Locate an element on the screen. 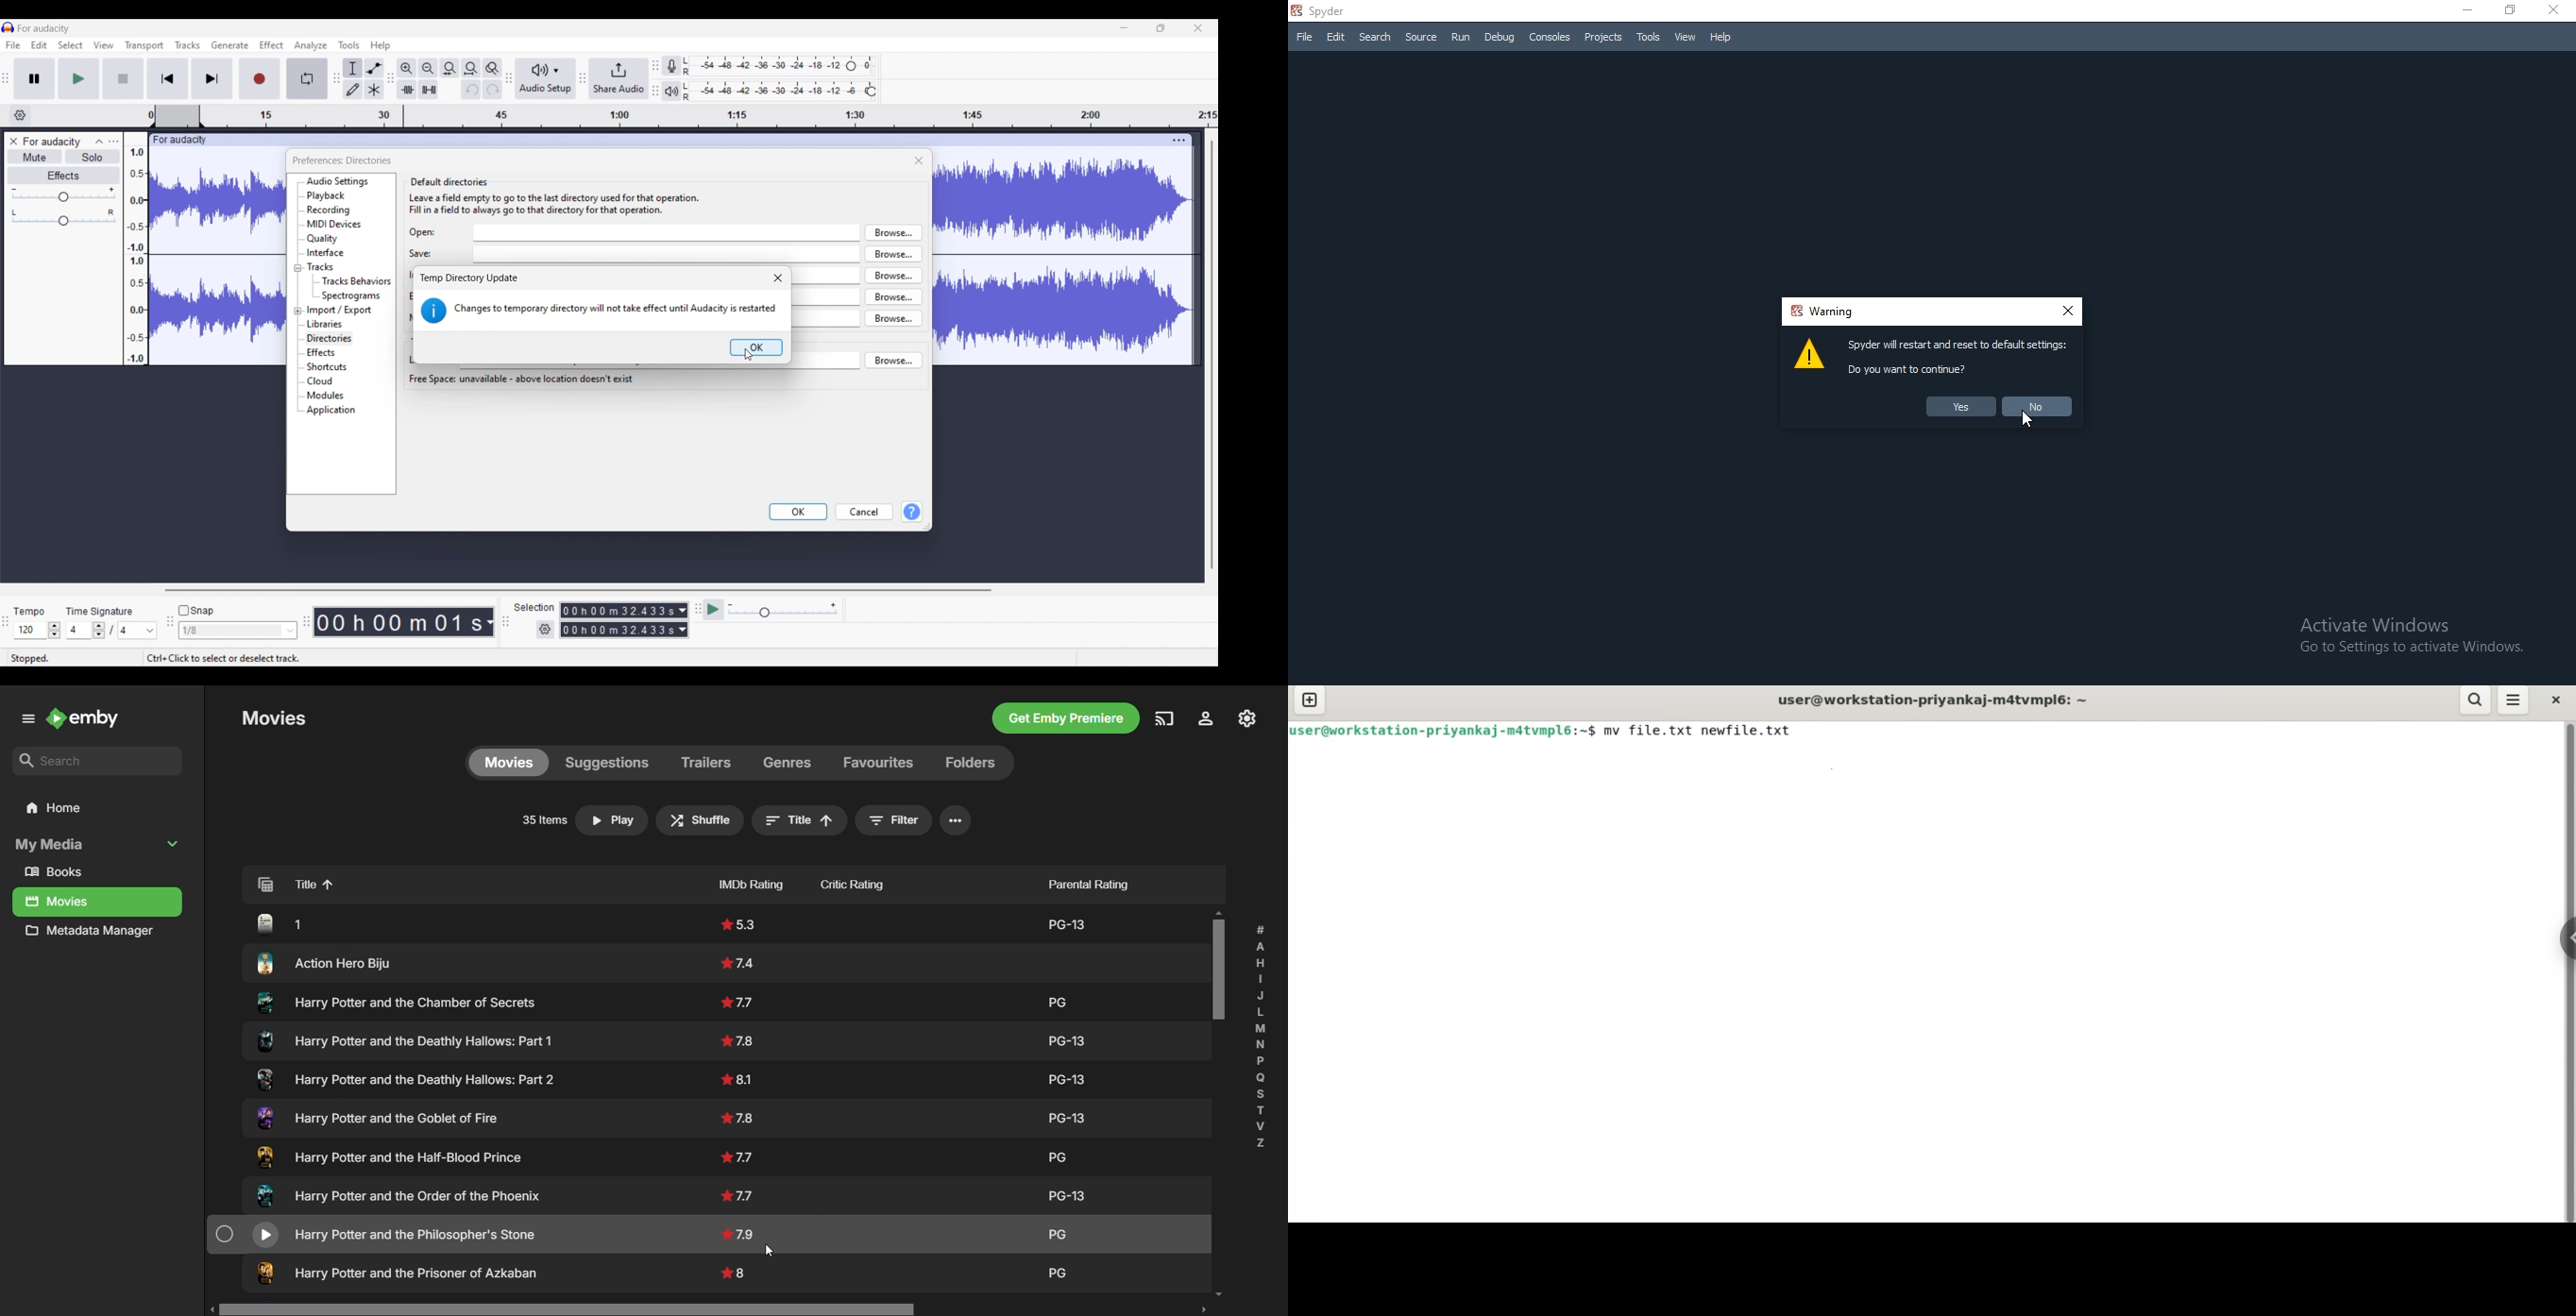 Image resolution: width=2576 pixels, height=1316 pixels. OK is located at coordinates (757, 347).